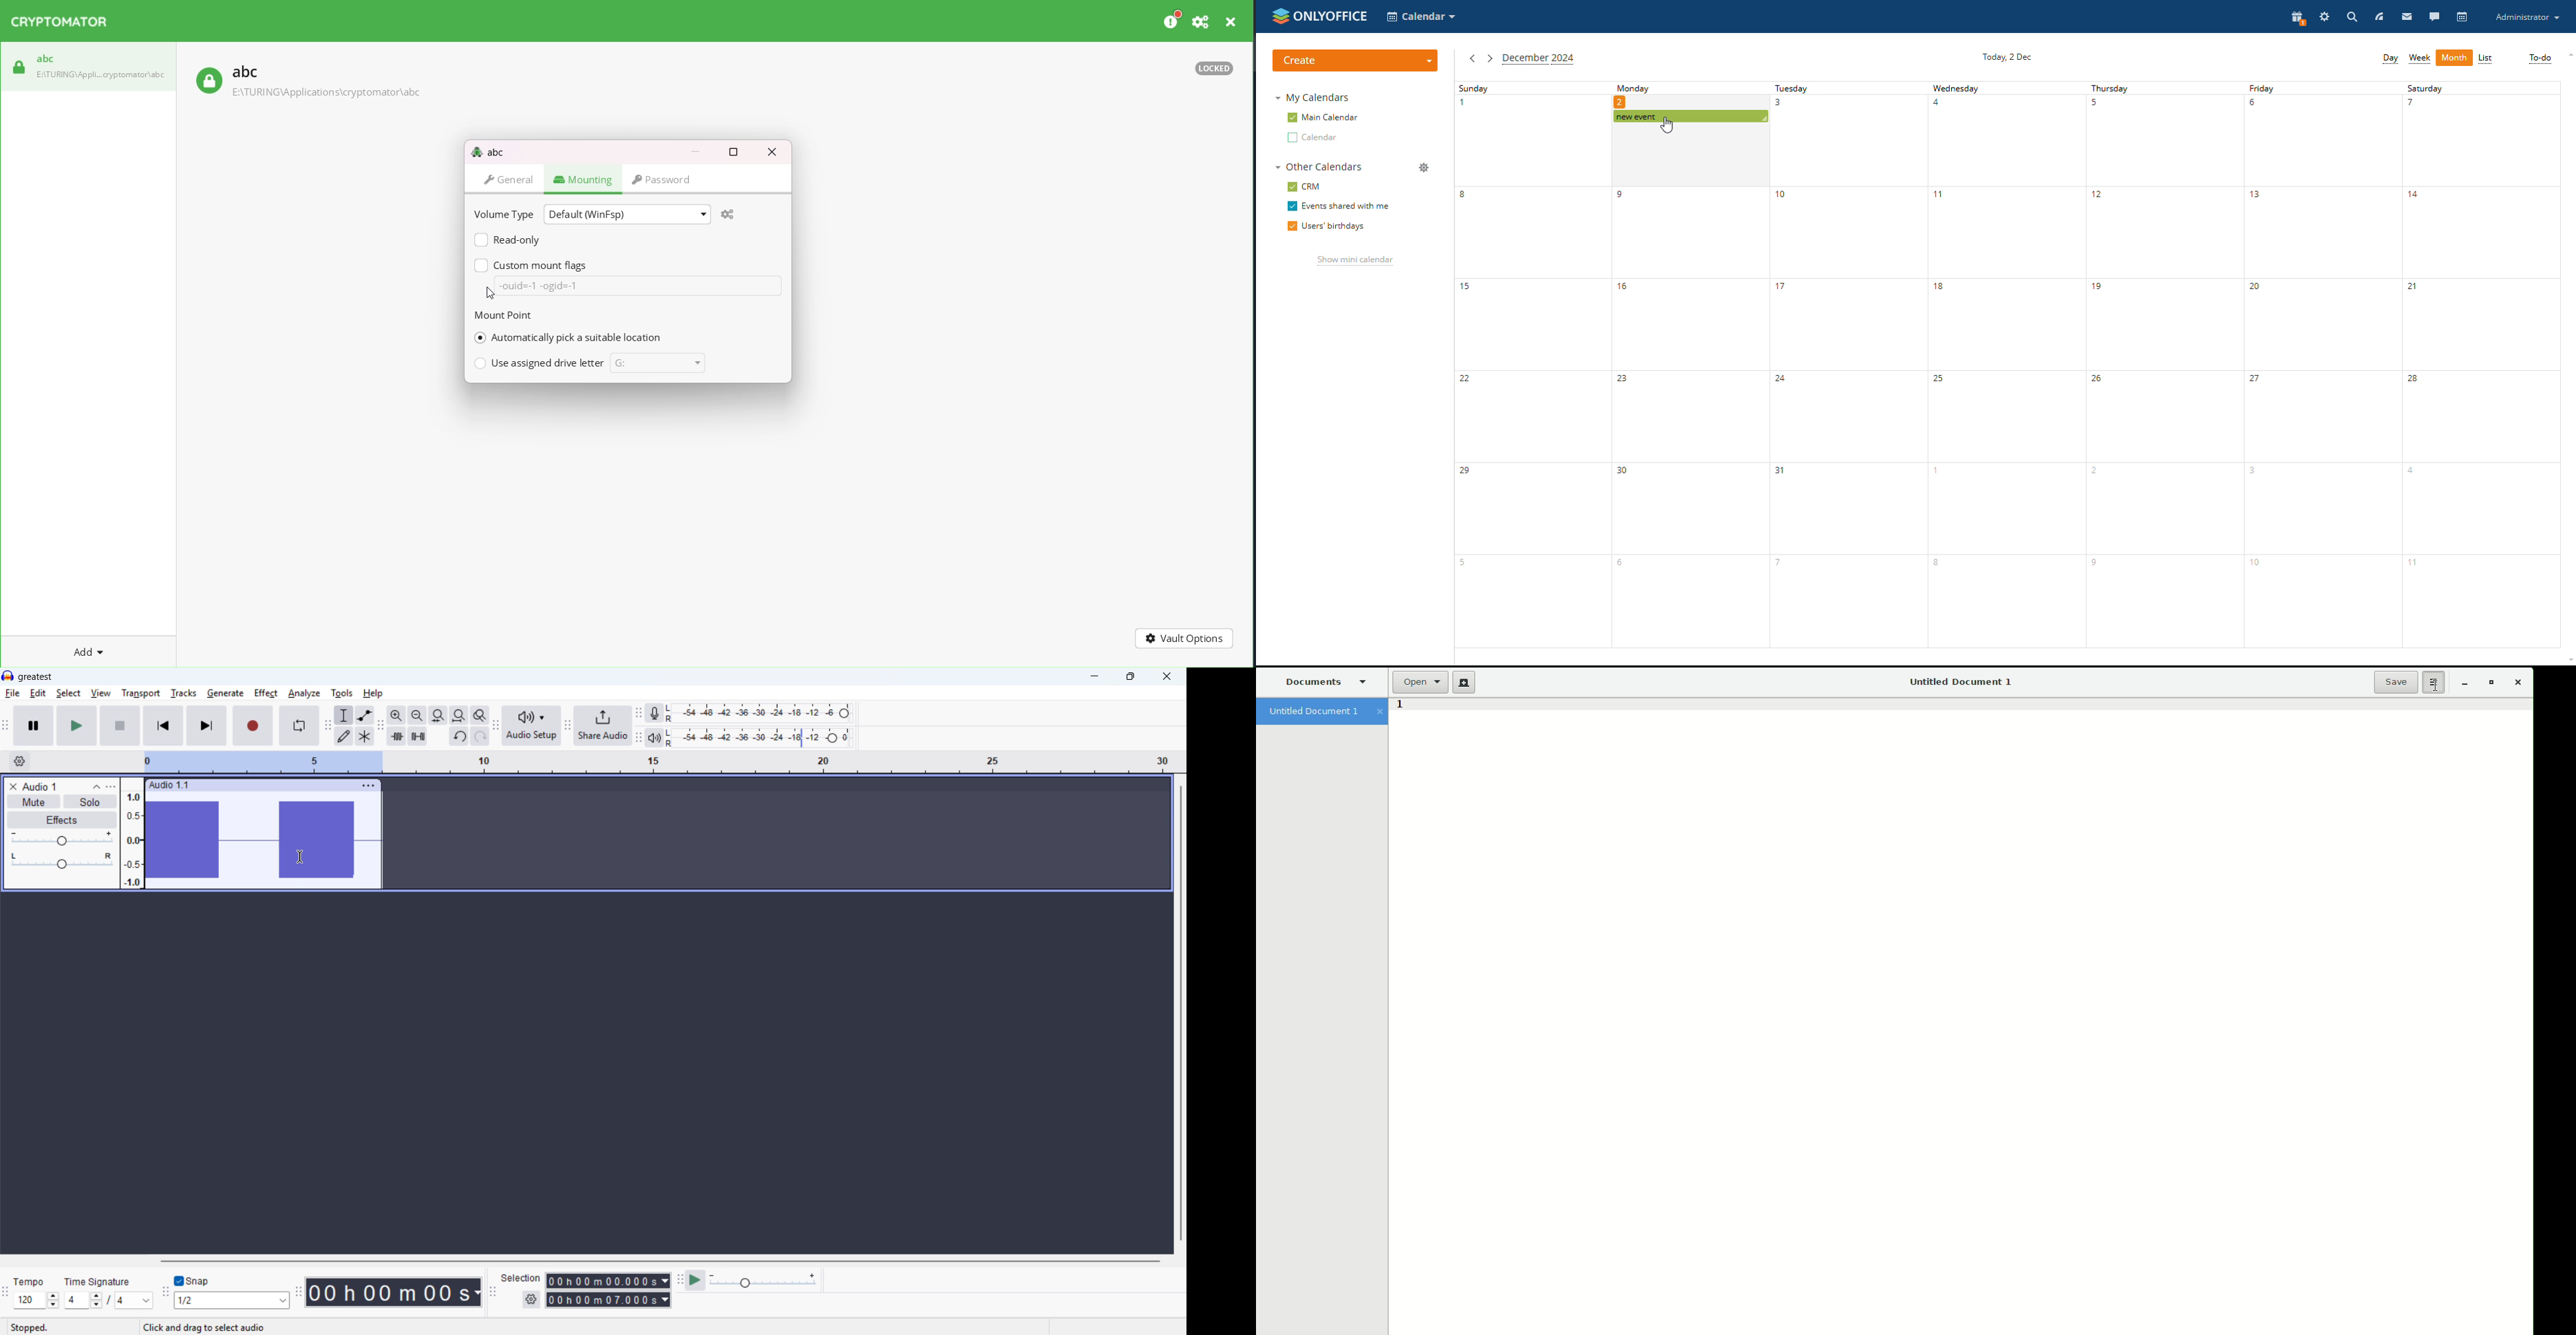 The height and width of the screenshot is (1344, 2576). What do you see at coordinates (109, 1301) in the screenshot?
I see `Set time signature ` at bounding box center [109, 1301].